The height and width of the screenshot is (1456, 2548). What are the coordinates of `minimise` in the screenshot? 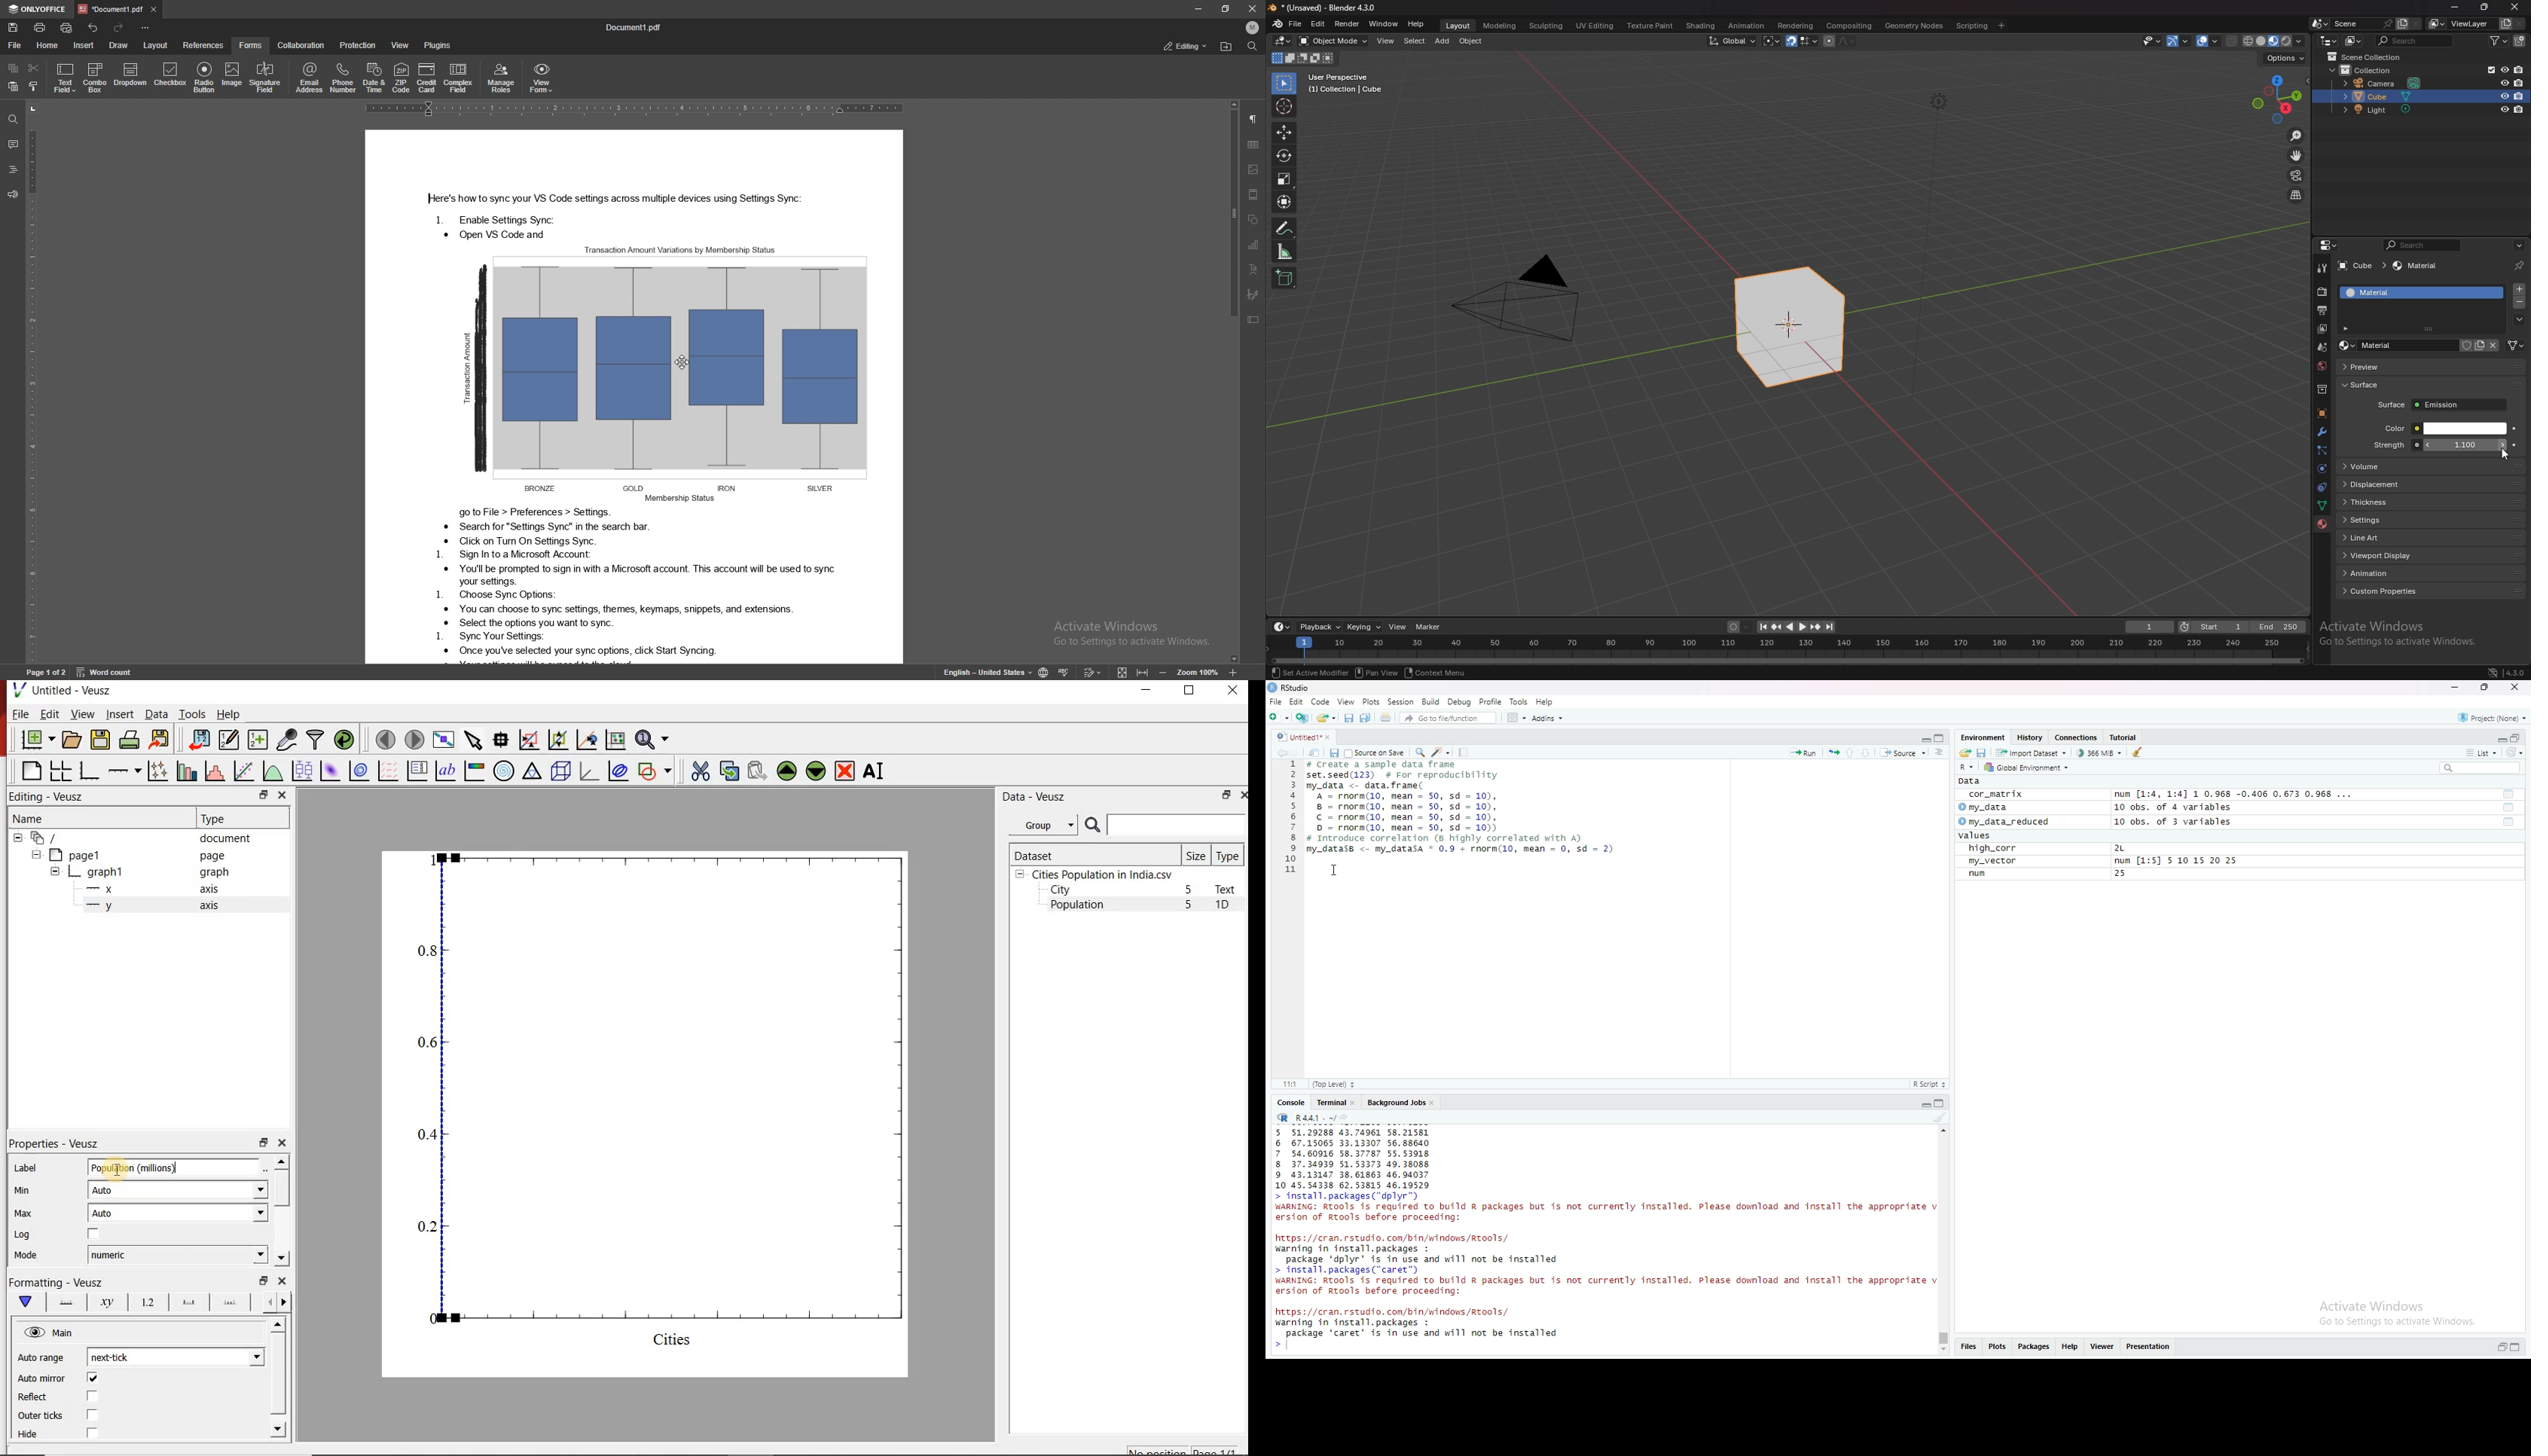 It's located at (2455, 687).